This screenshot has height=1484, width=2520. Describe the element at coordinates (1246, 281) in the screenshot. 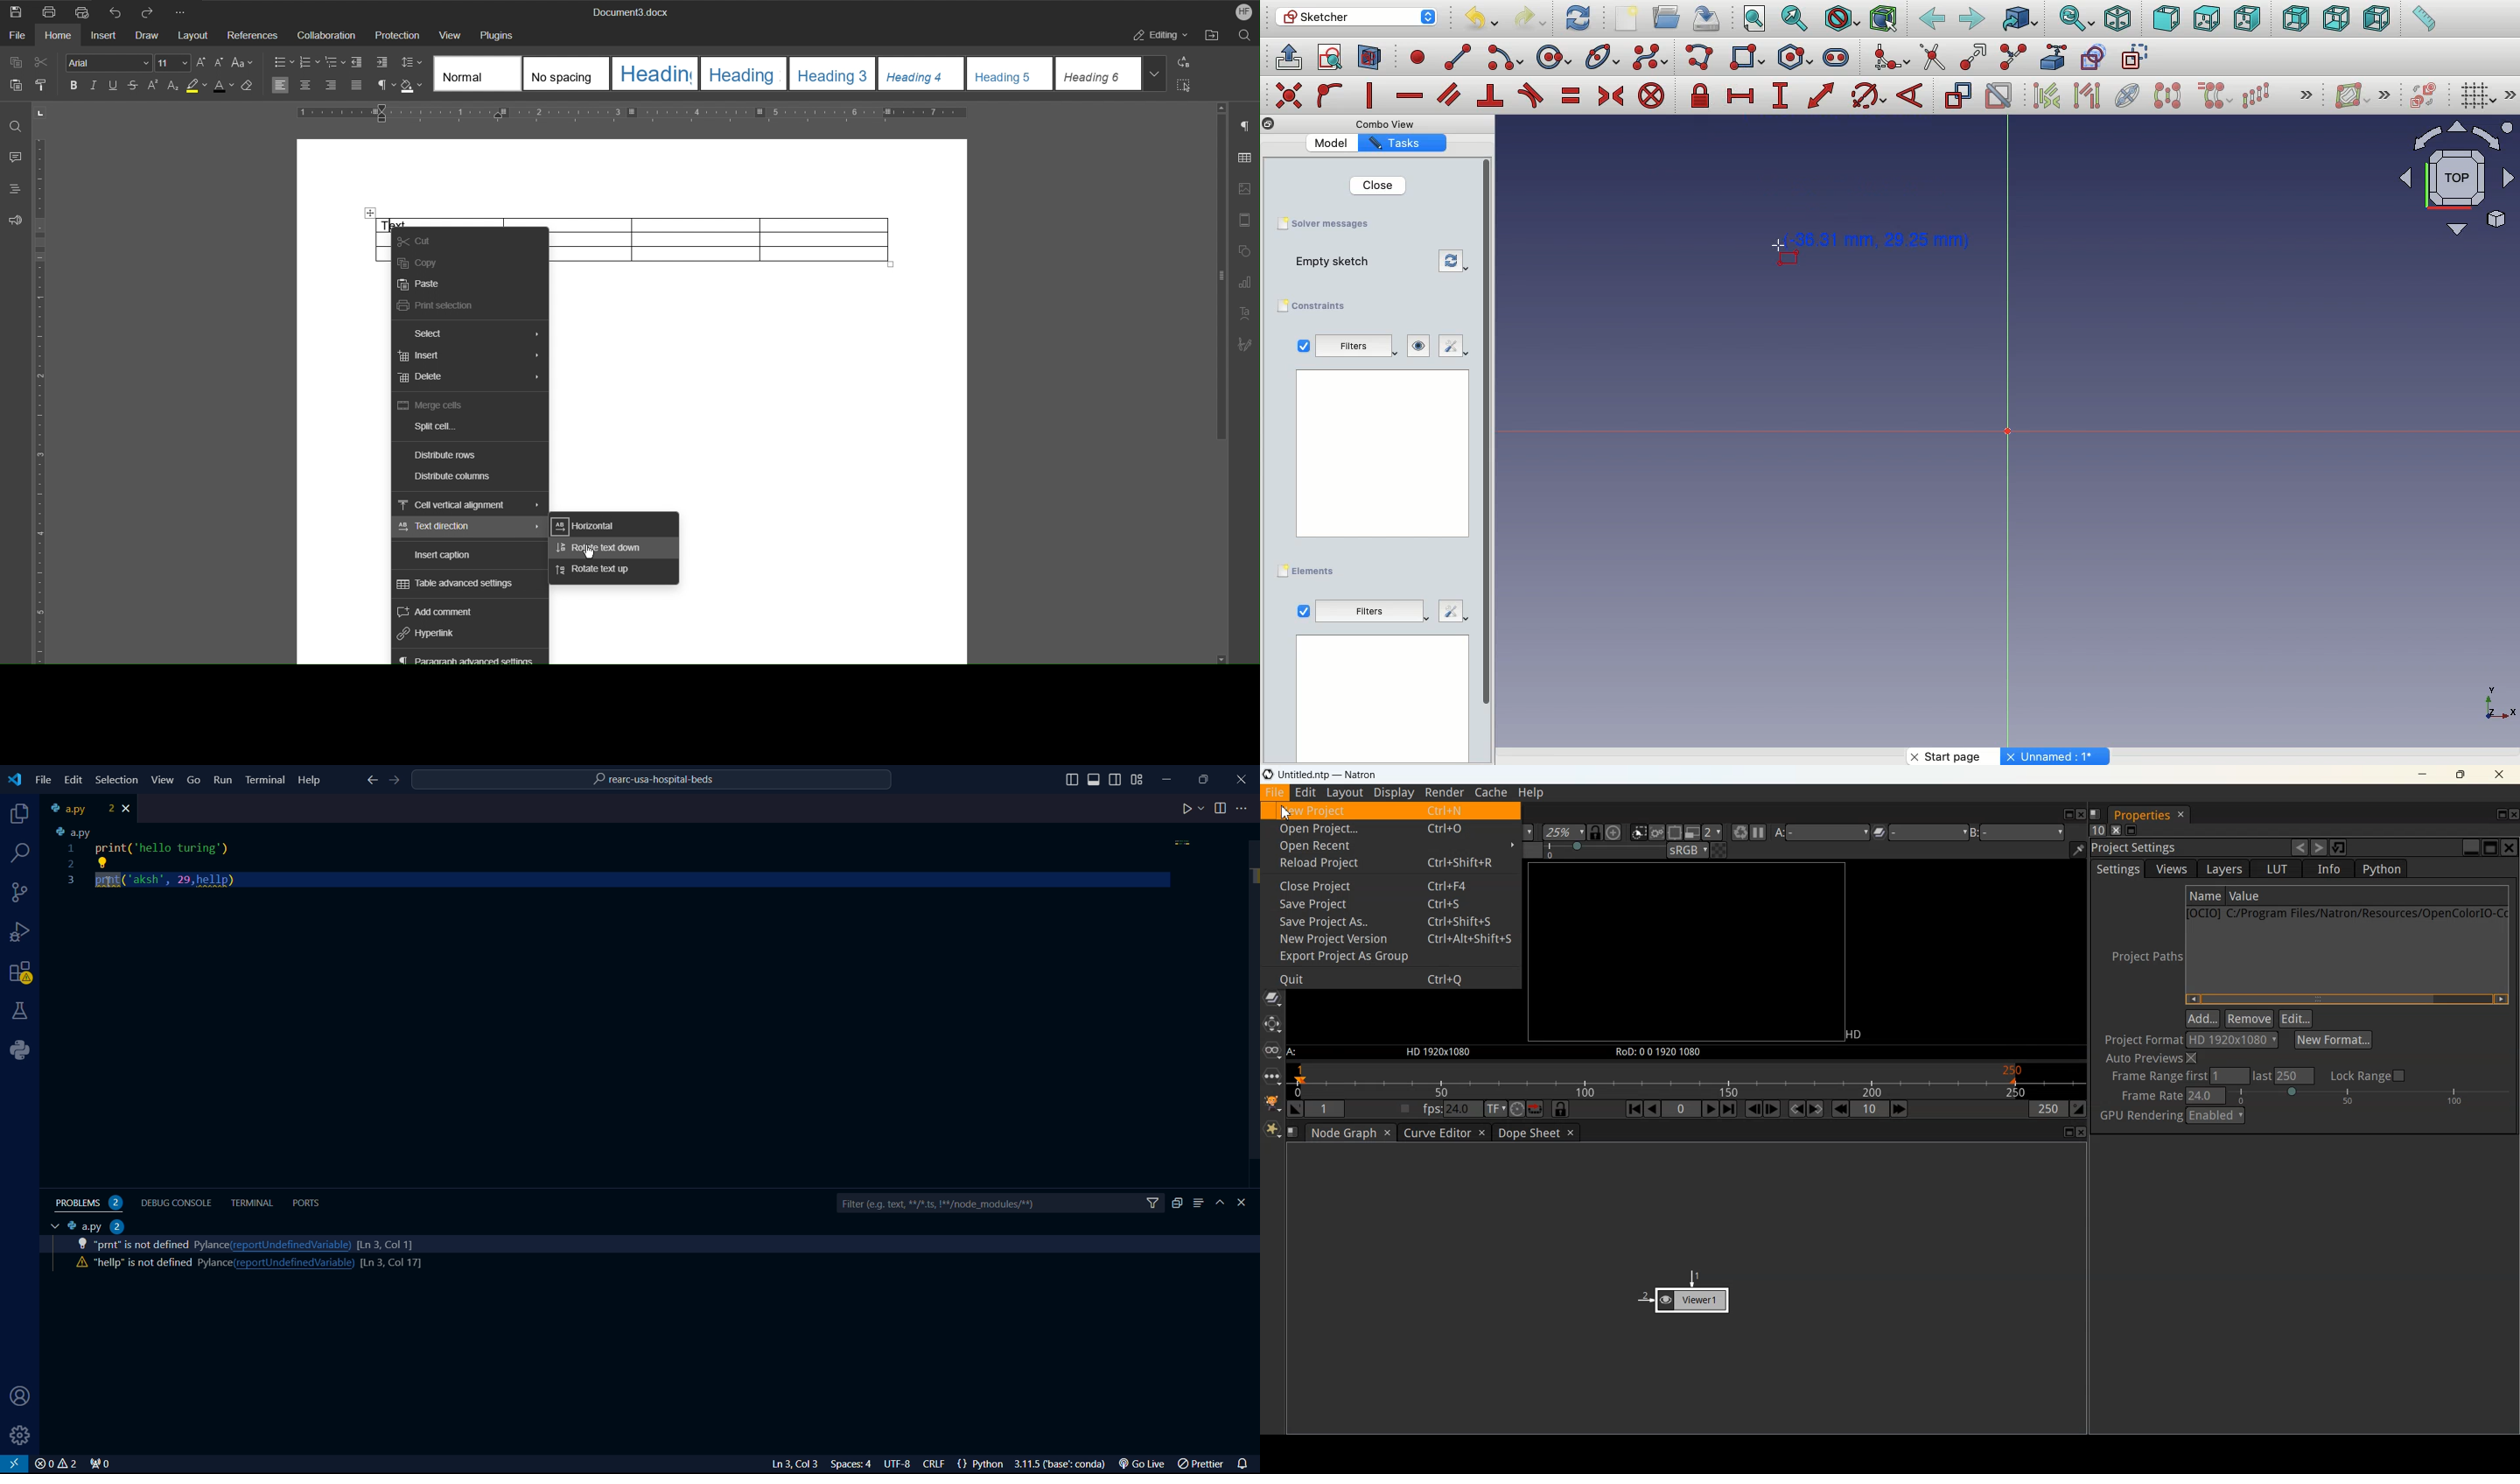

I see `Graph Settings` at that location.